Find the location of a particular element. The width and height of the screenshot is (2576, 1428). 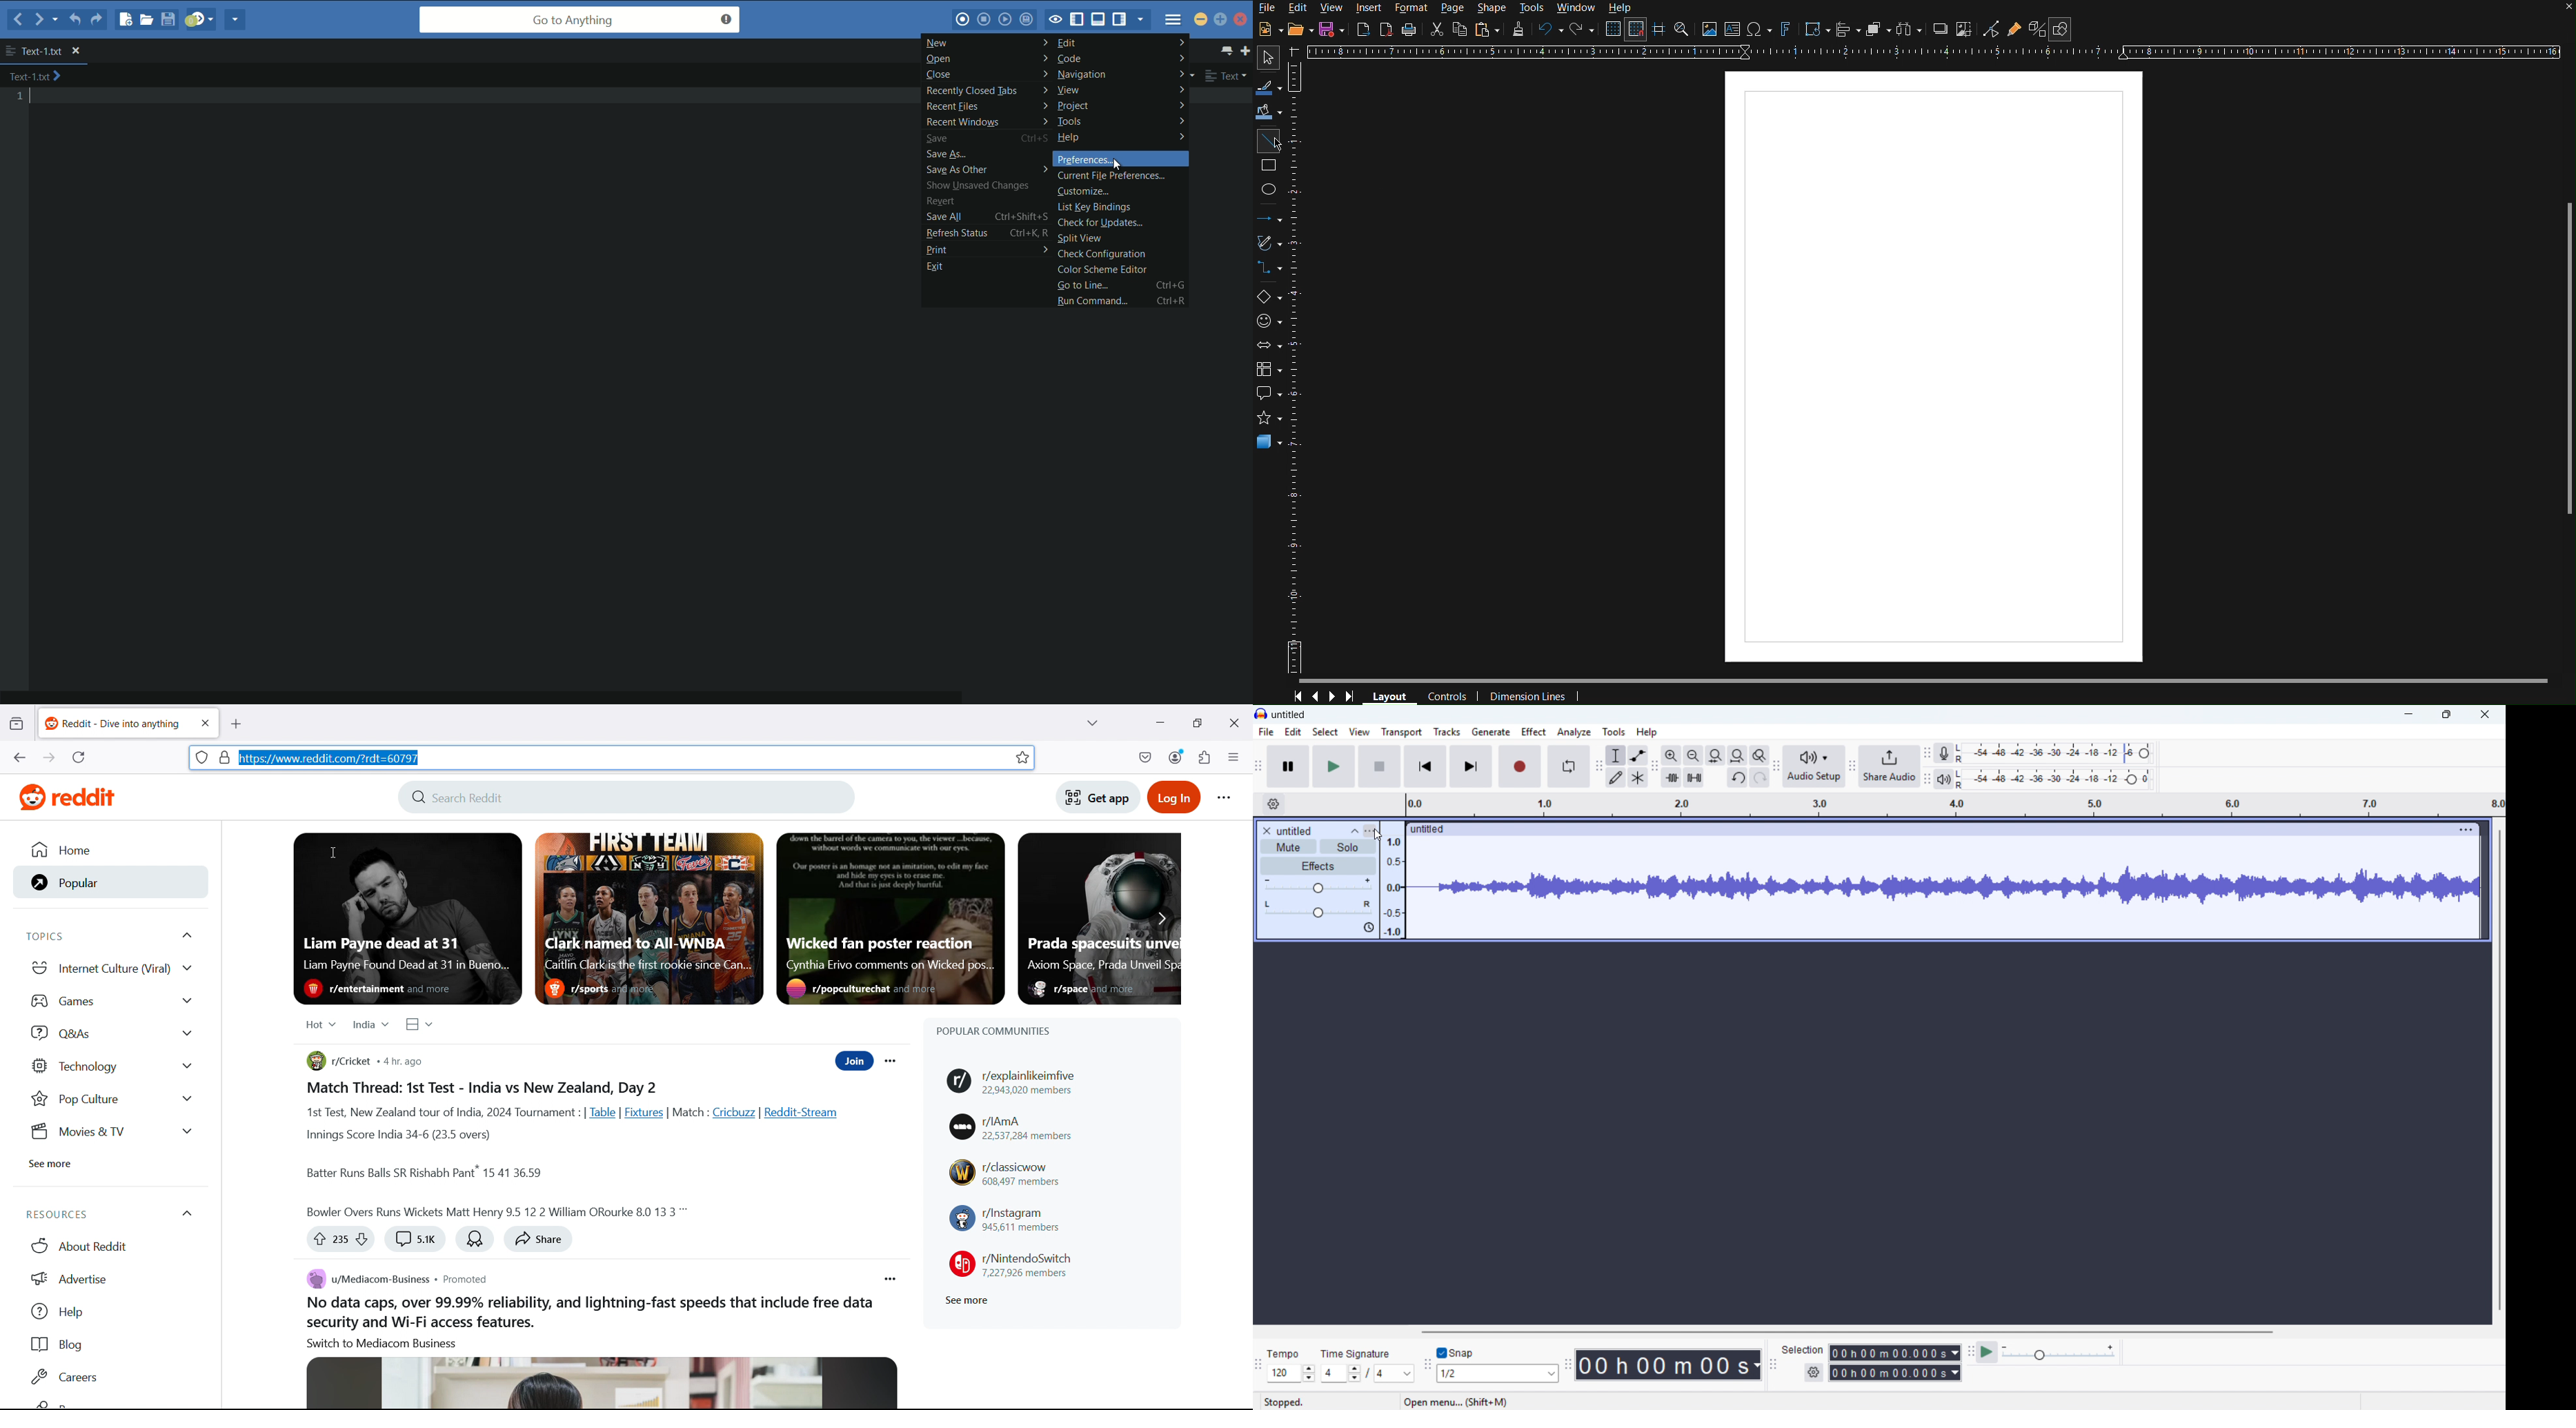

Scrollbar is located at coordinates (1923, 681).